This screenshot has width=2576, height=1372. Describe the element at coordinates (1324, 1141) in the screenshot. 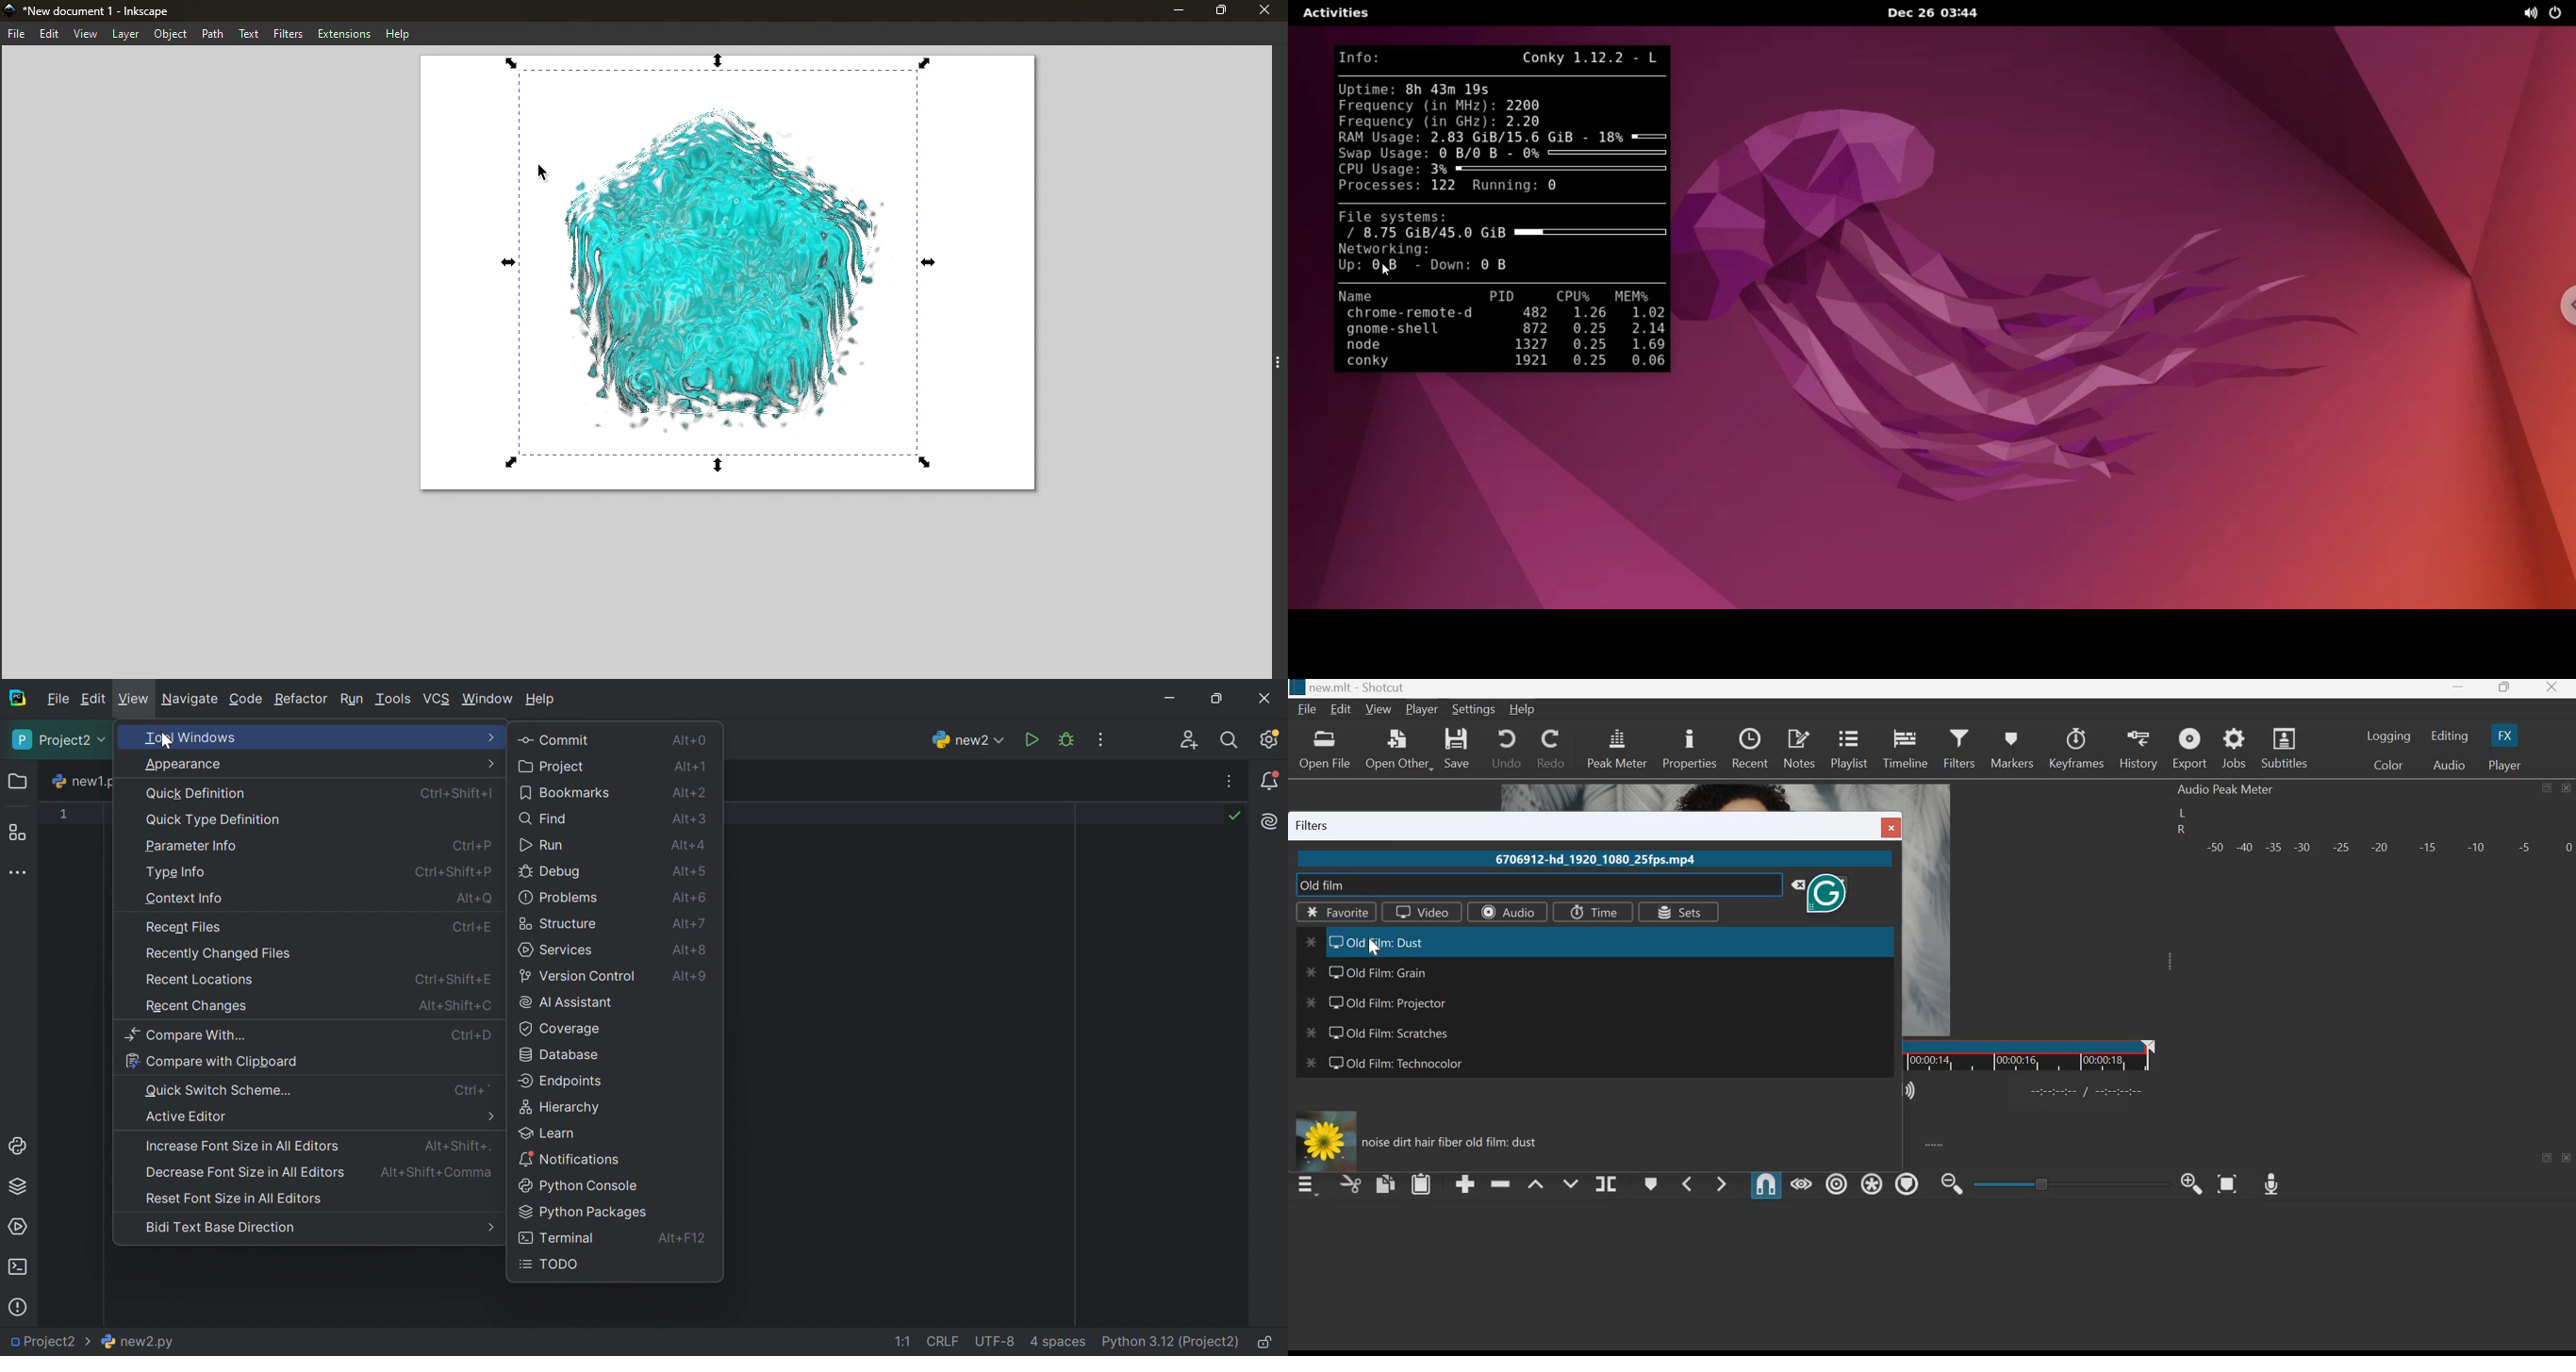

I see `` at that location.